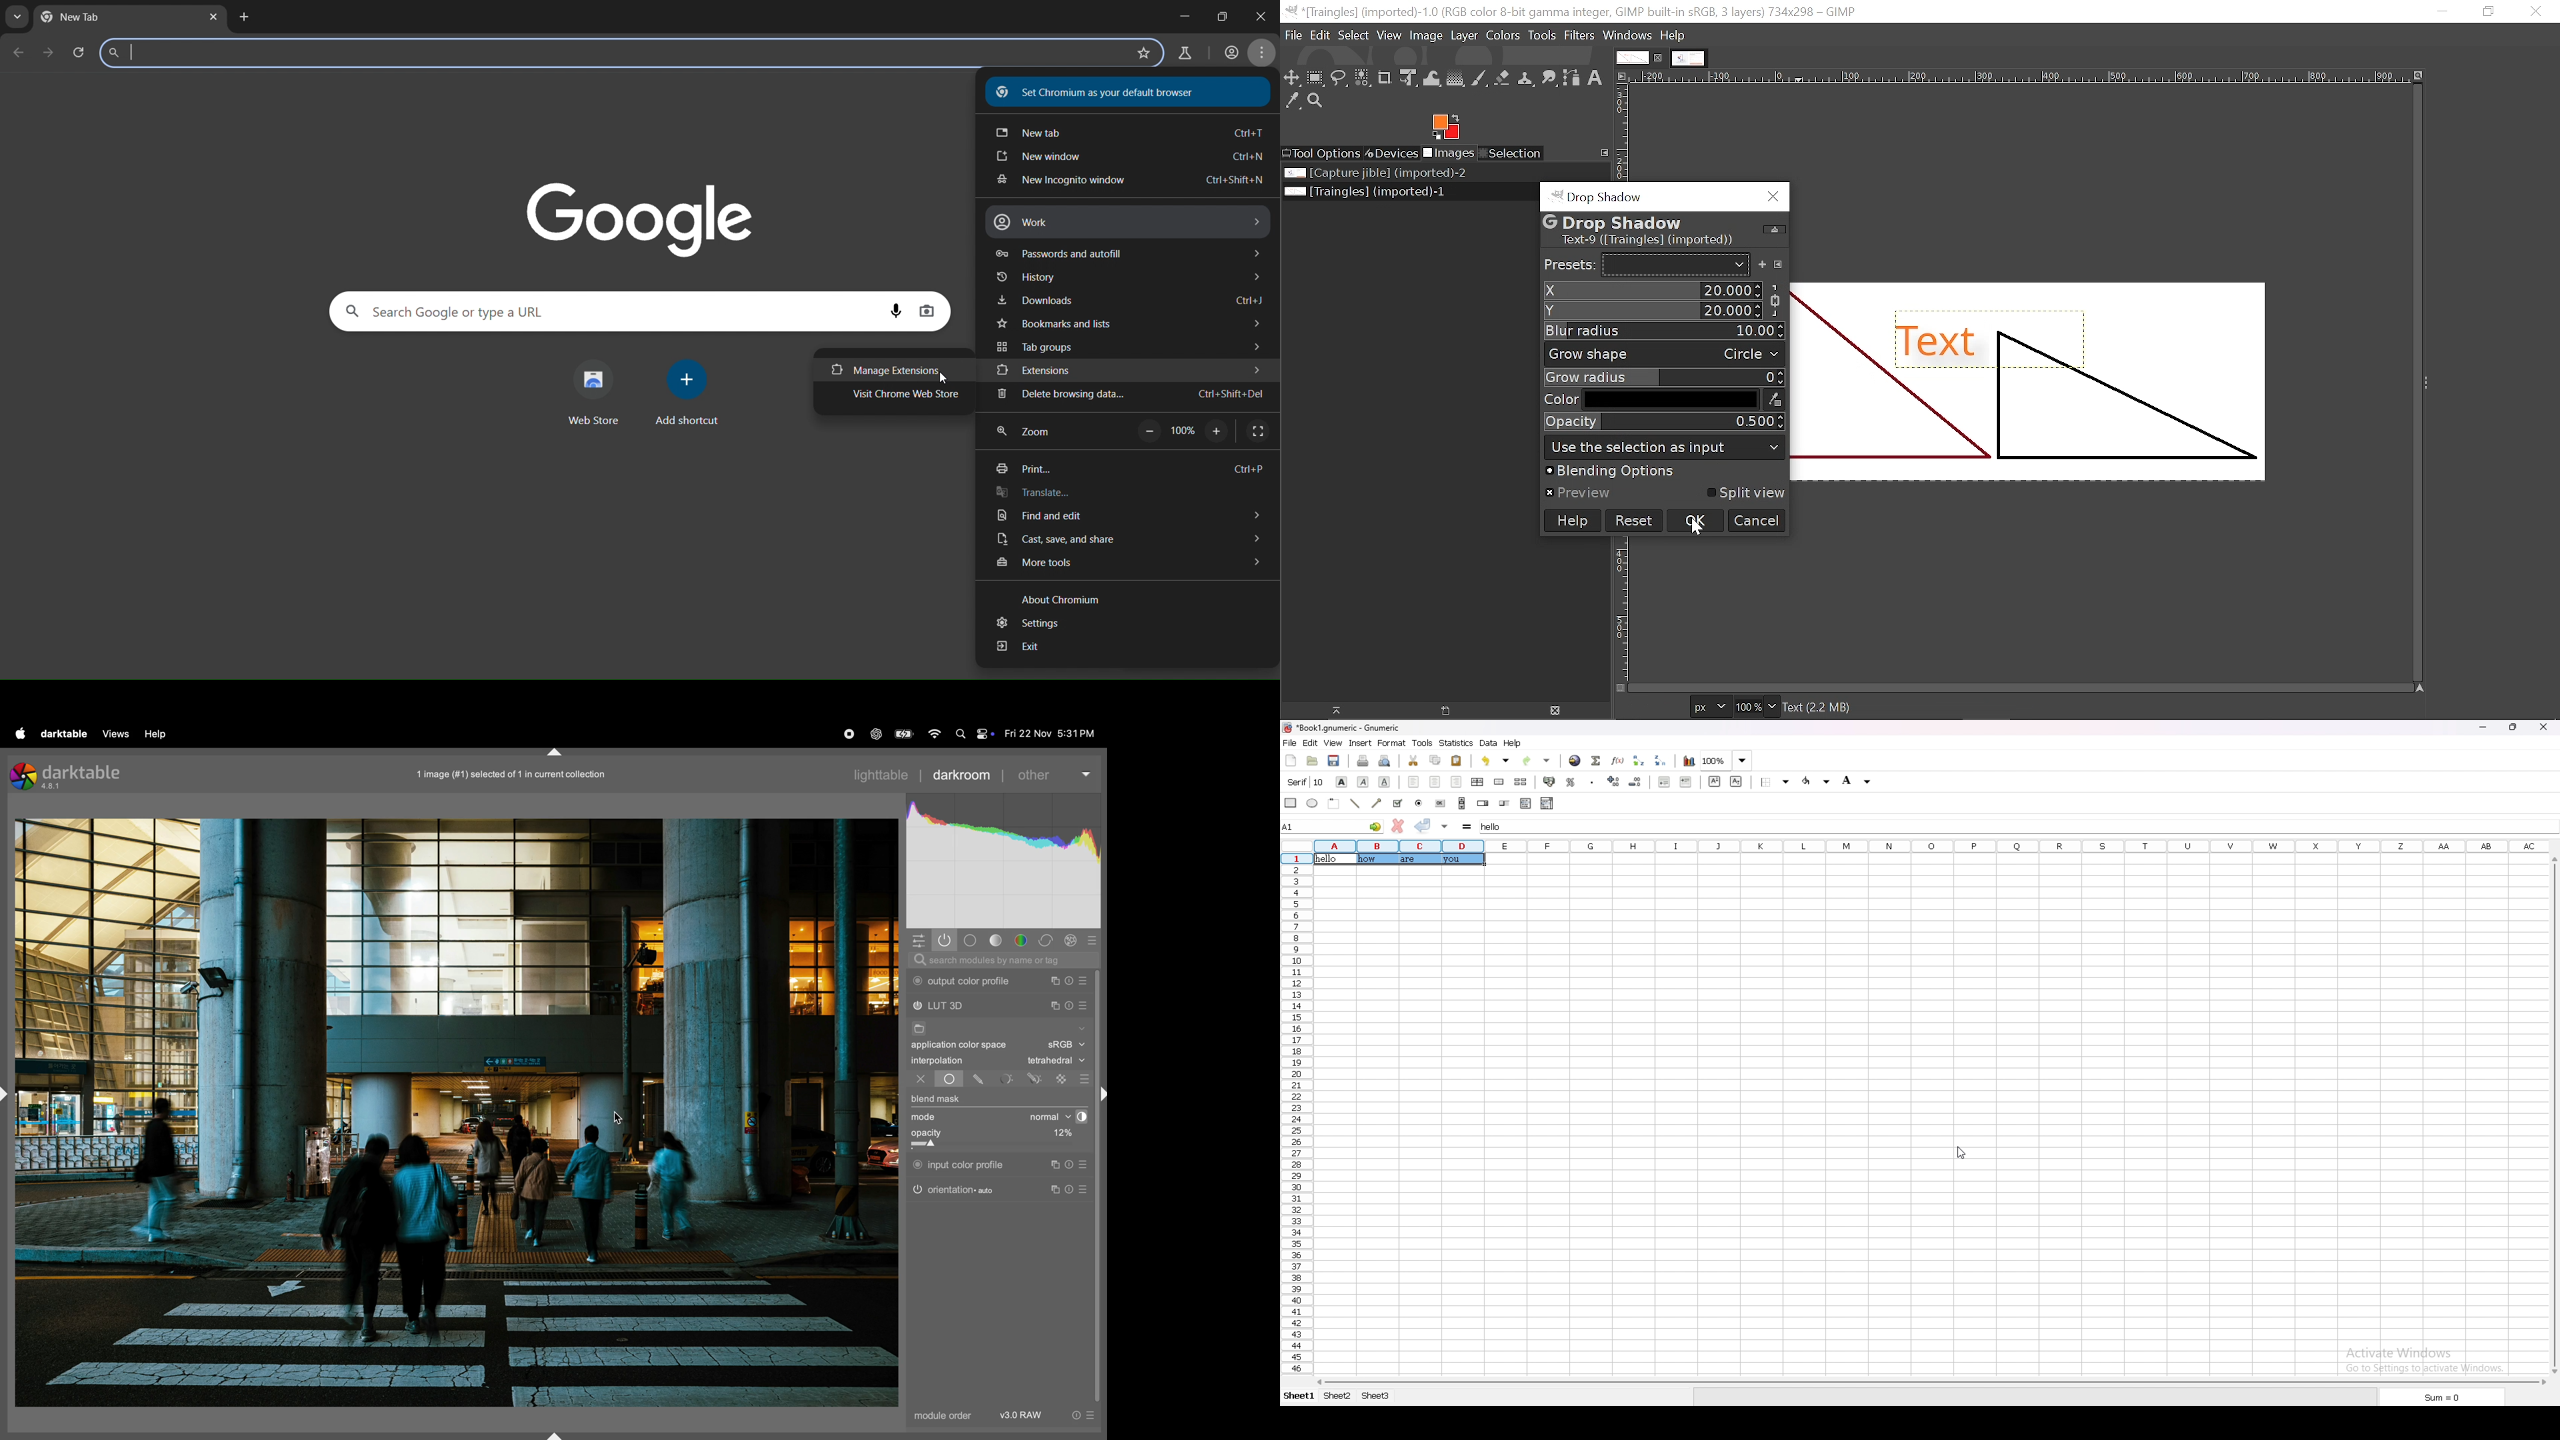 The height and width of the screenshot is (1456, 2576). Describe the element at coordinates (1525, 804) in the screenshot. I see `list` at that location.